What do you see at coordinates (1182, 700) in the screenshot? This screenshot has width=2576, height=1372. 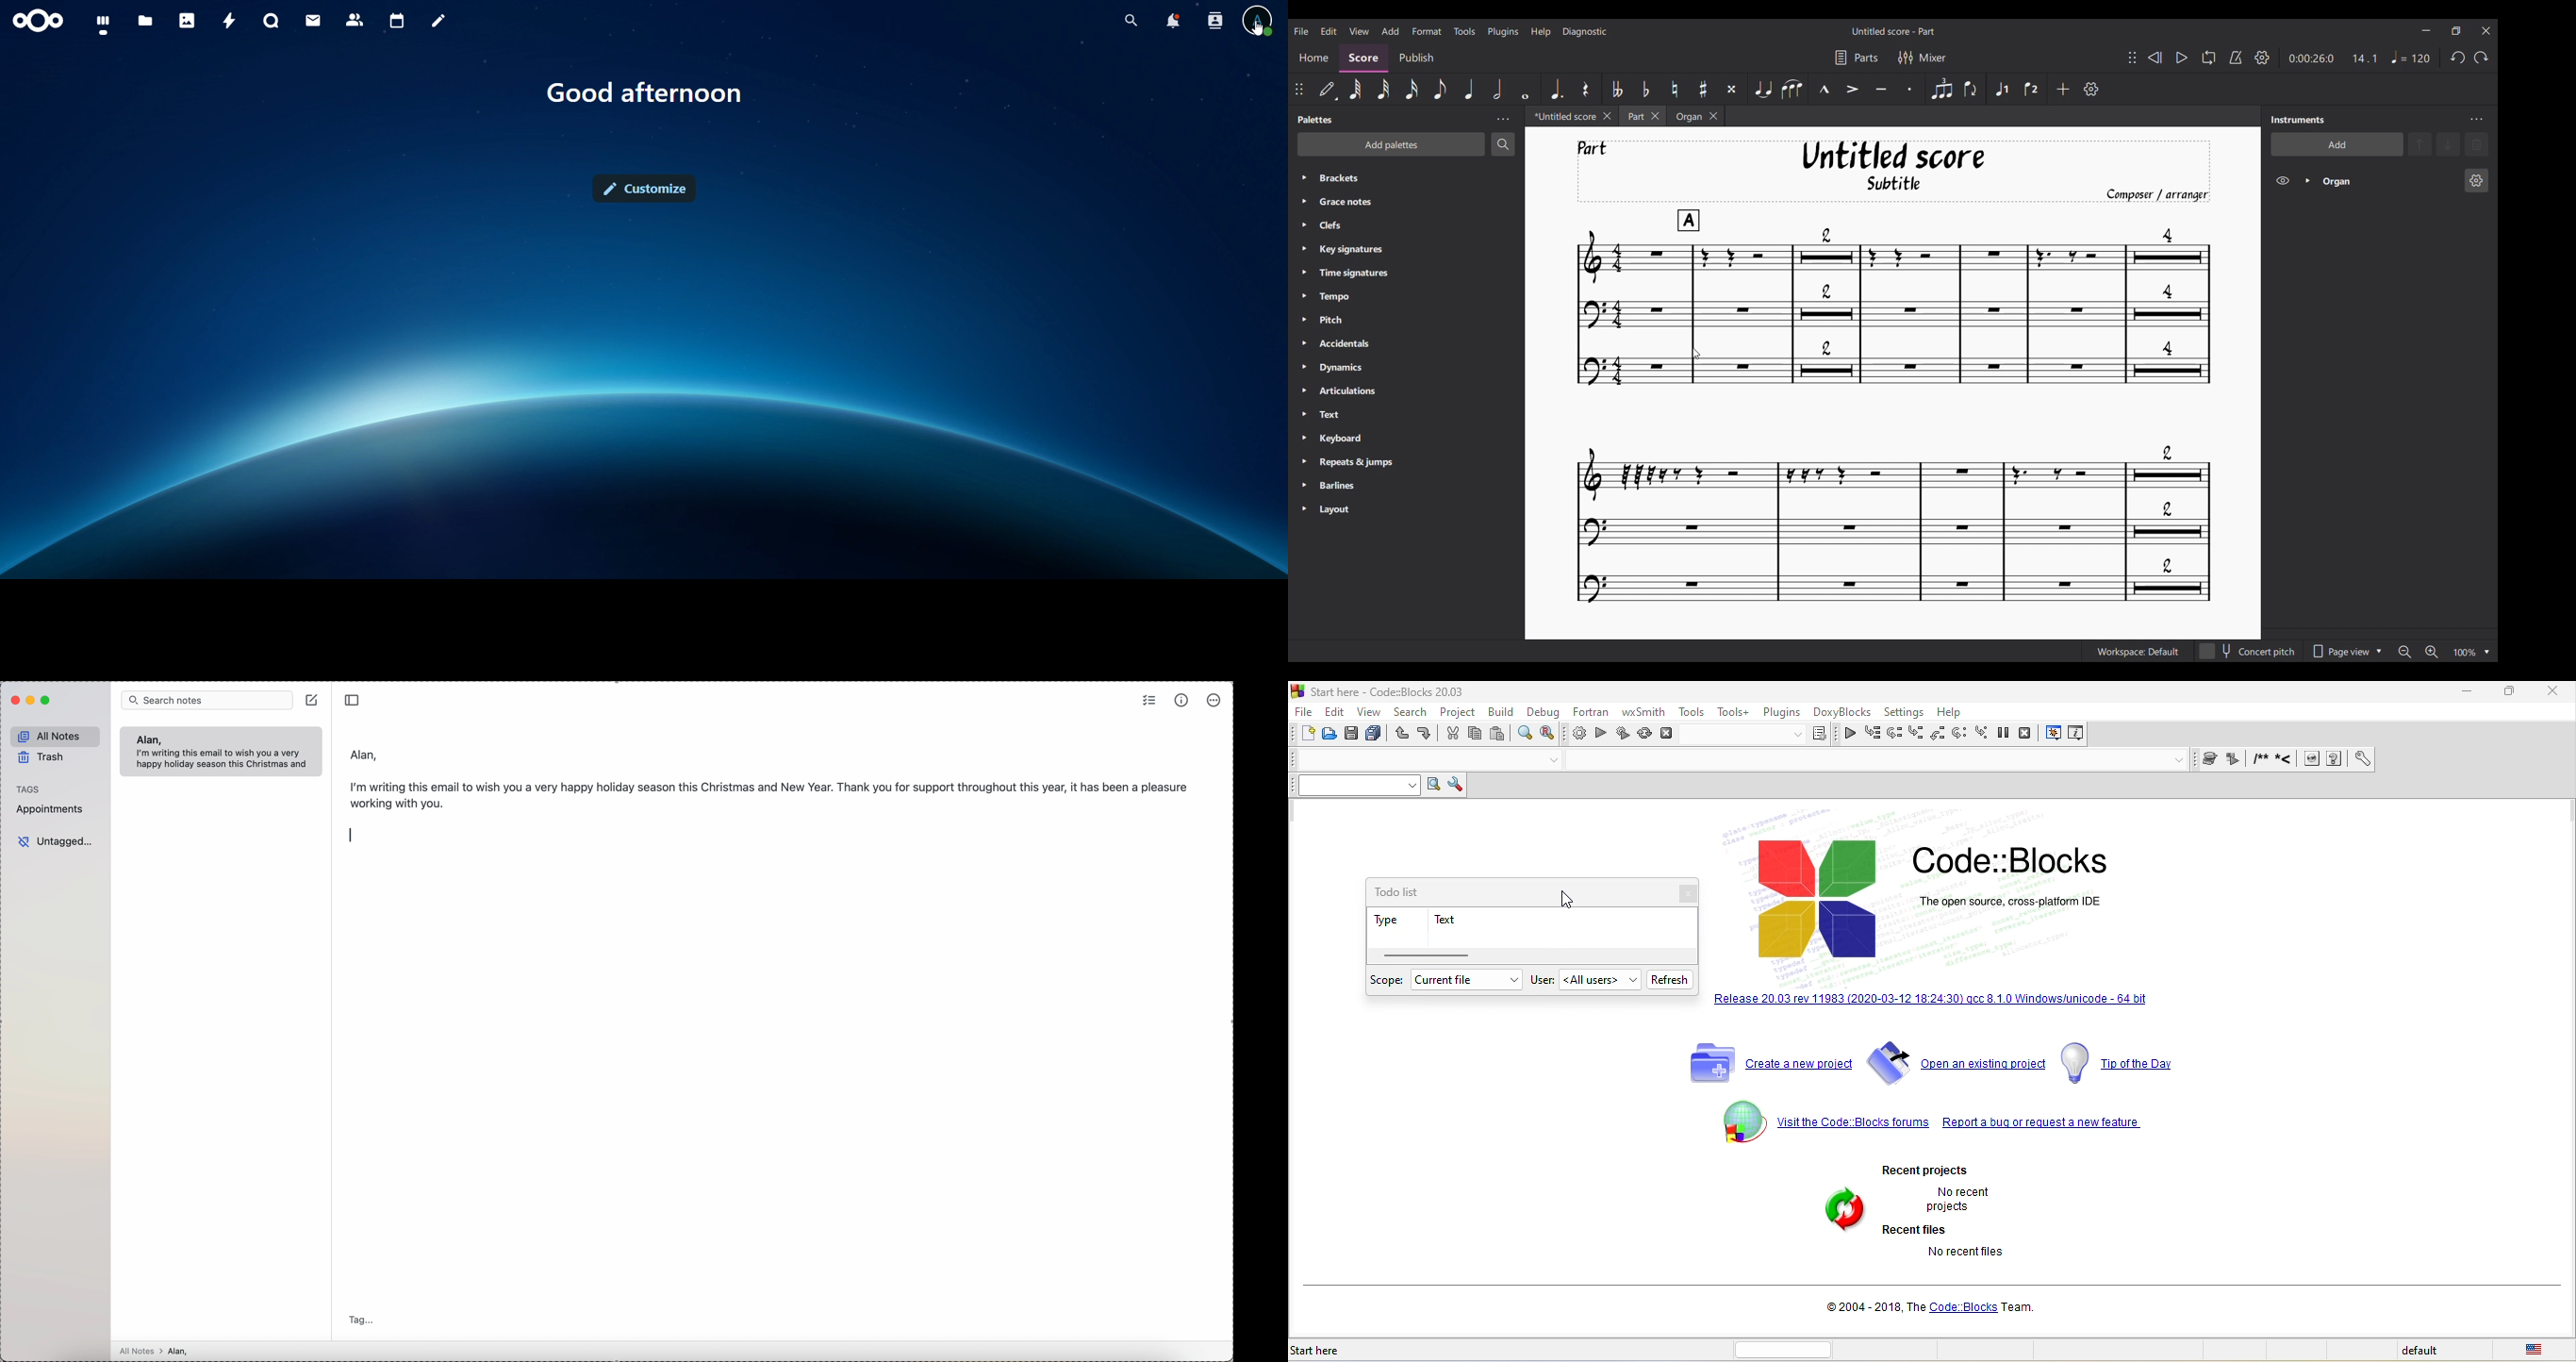 I see `metrics` at bounding box center [1182, 700].